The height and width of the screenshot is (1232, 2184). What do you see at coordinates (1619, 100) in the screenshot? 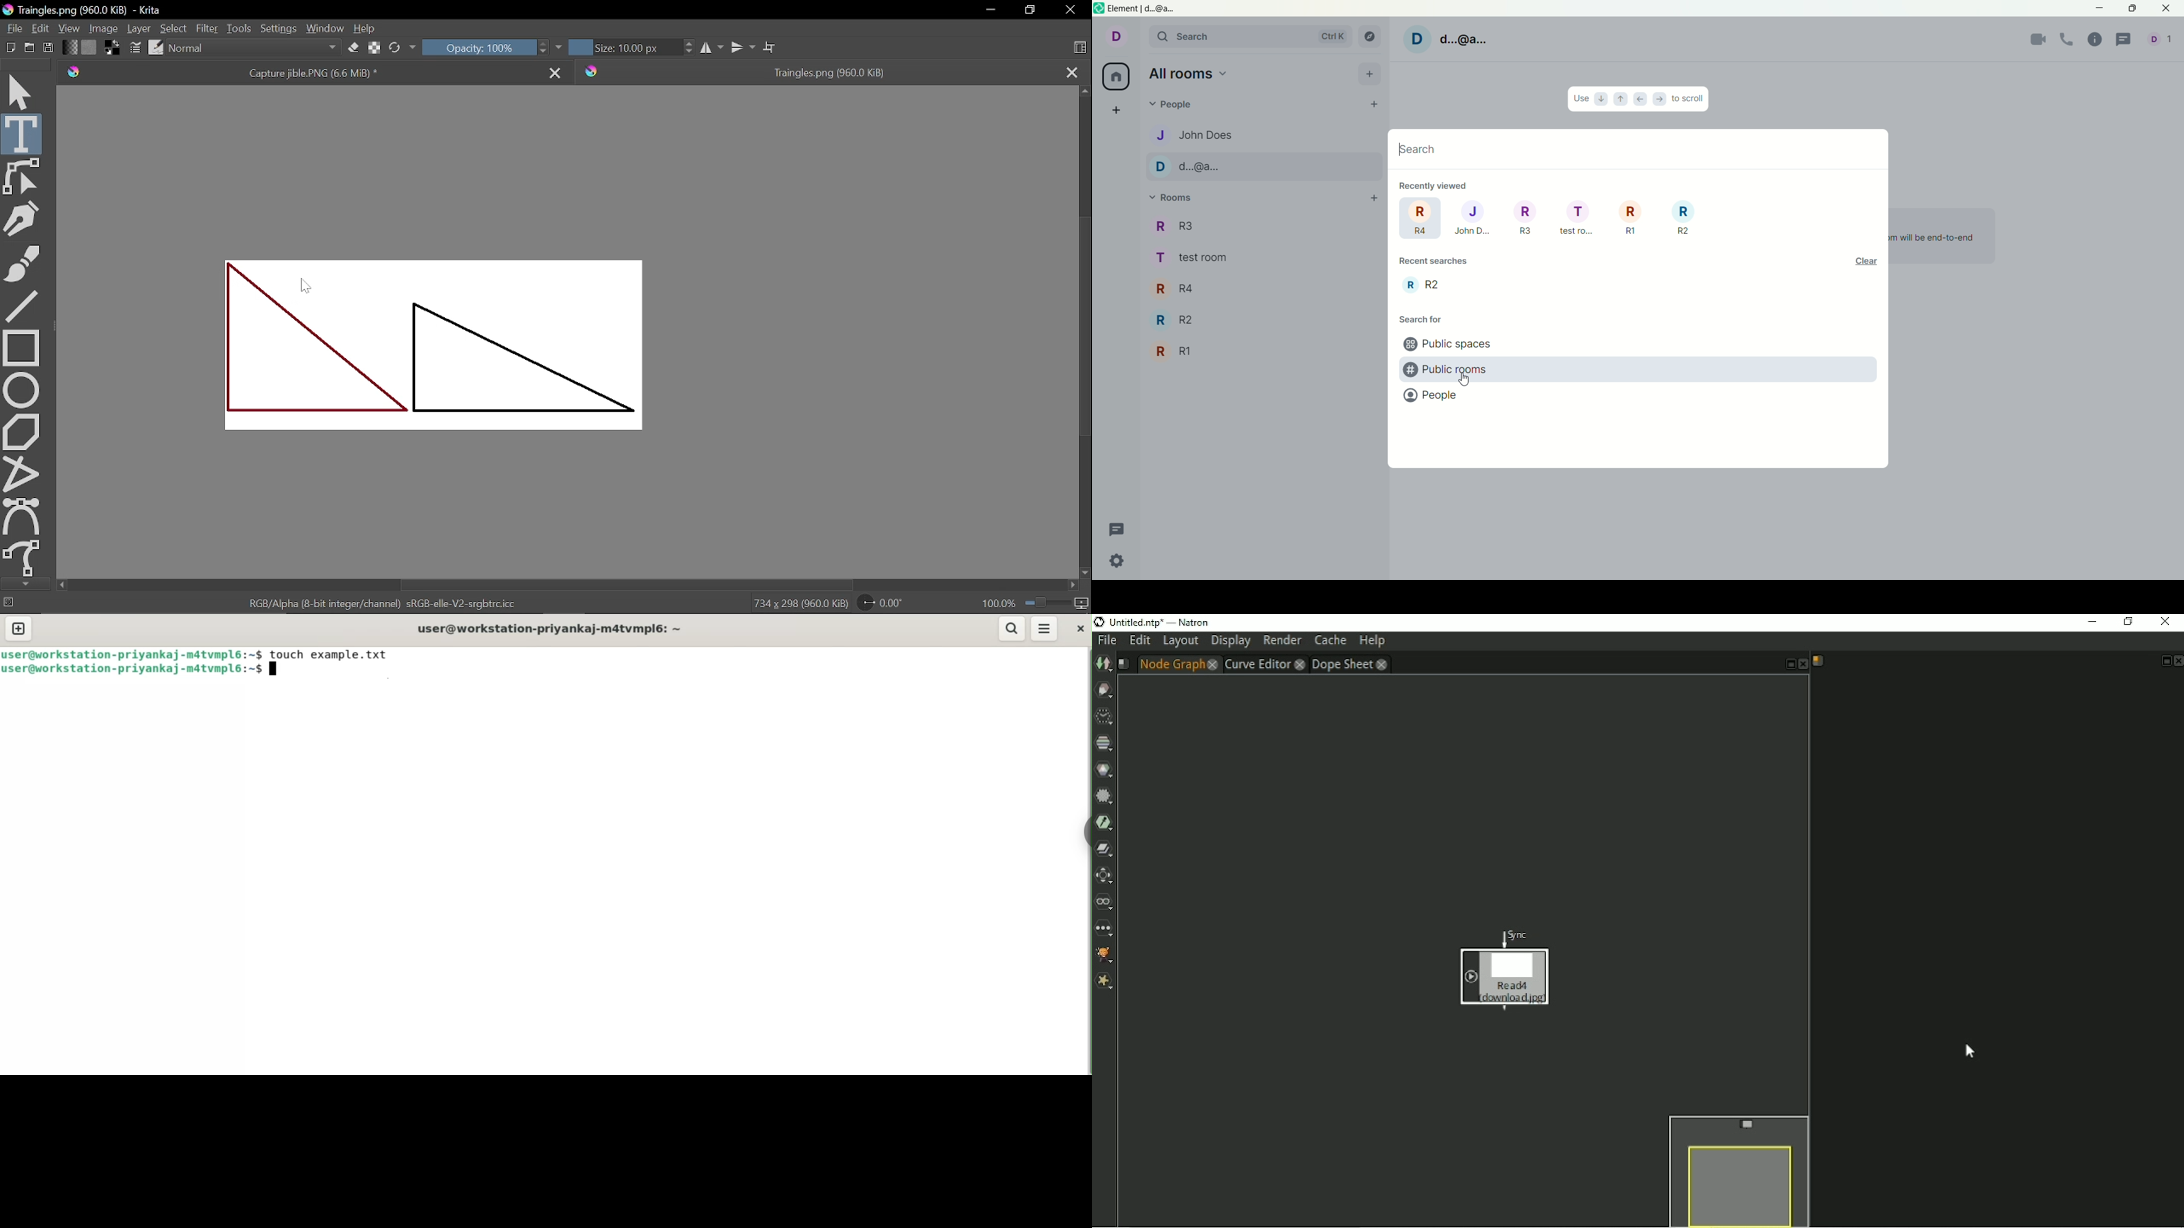
I see `up arrow` at bounding box center [1619, 100].